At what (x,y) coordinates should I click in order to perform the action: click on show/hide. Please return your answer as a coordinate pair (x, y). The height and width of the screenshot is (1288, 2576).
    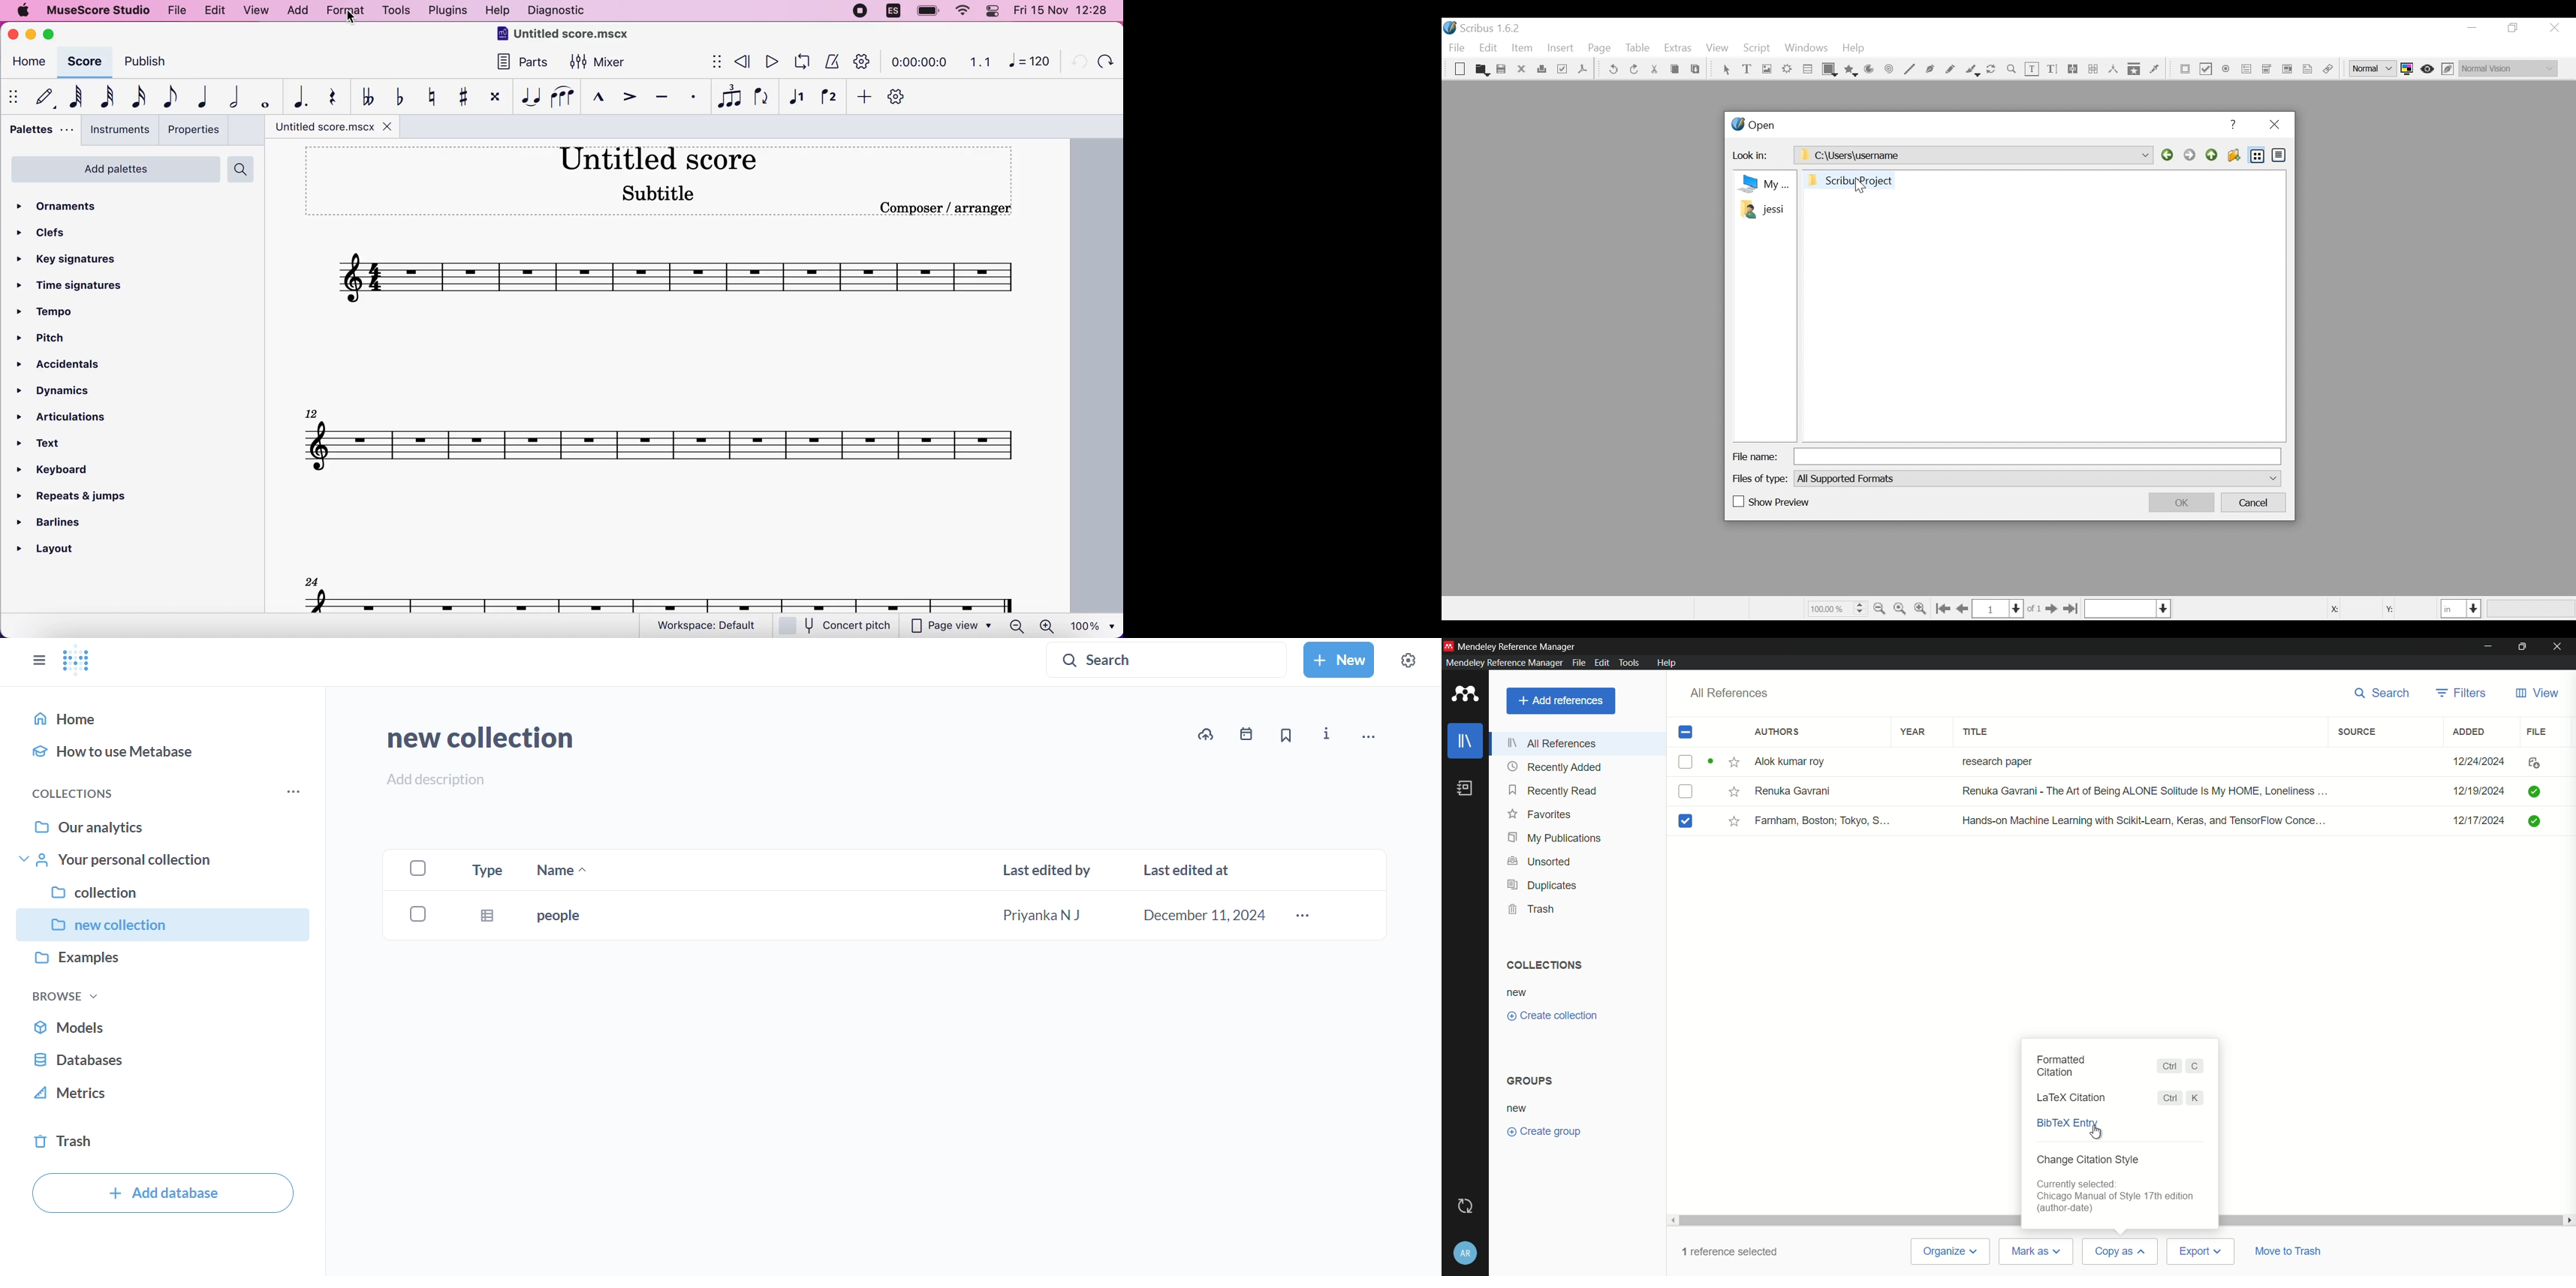
    Looking at the image, I should click on (715, 62).